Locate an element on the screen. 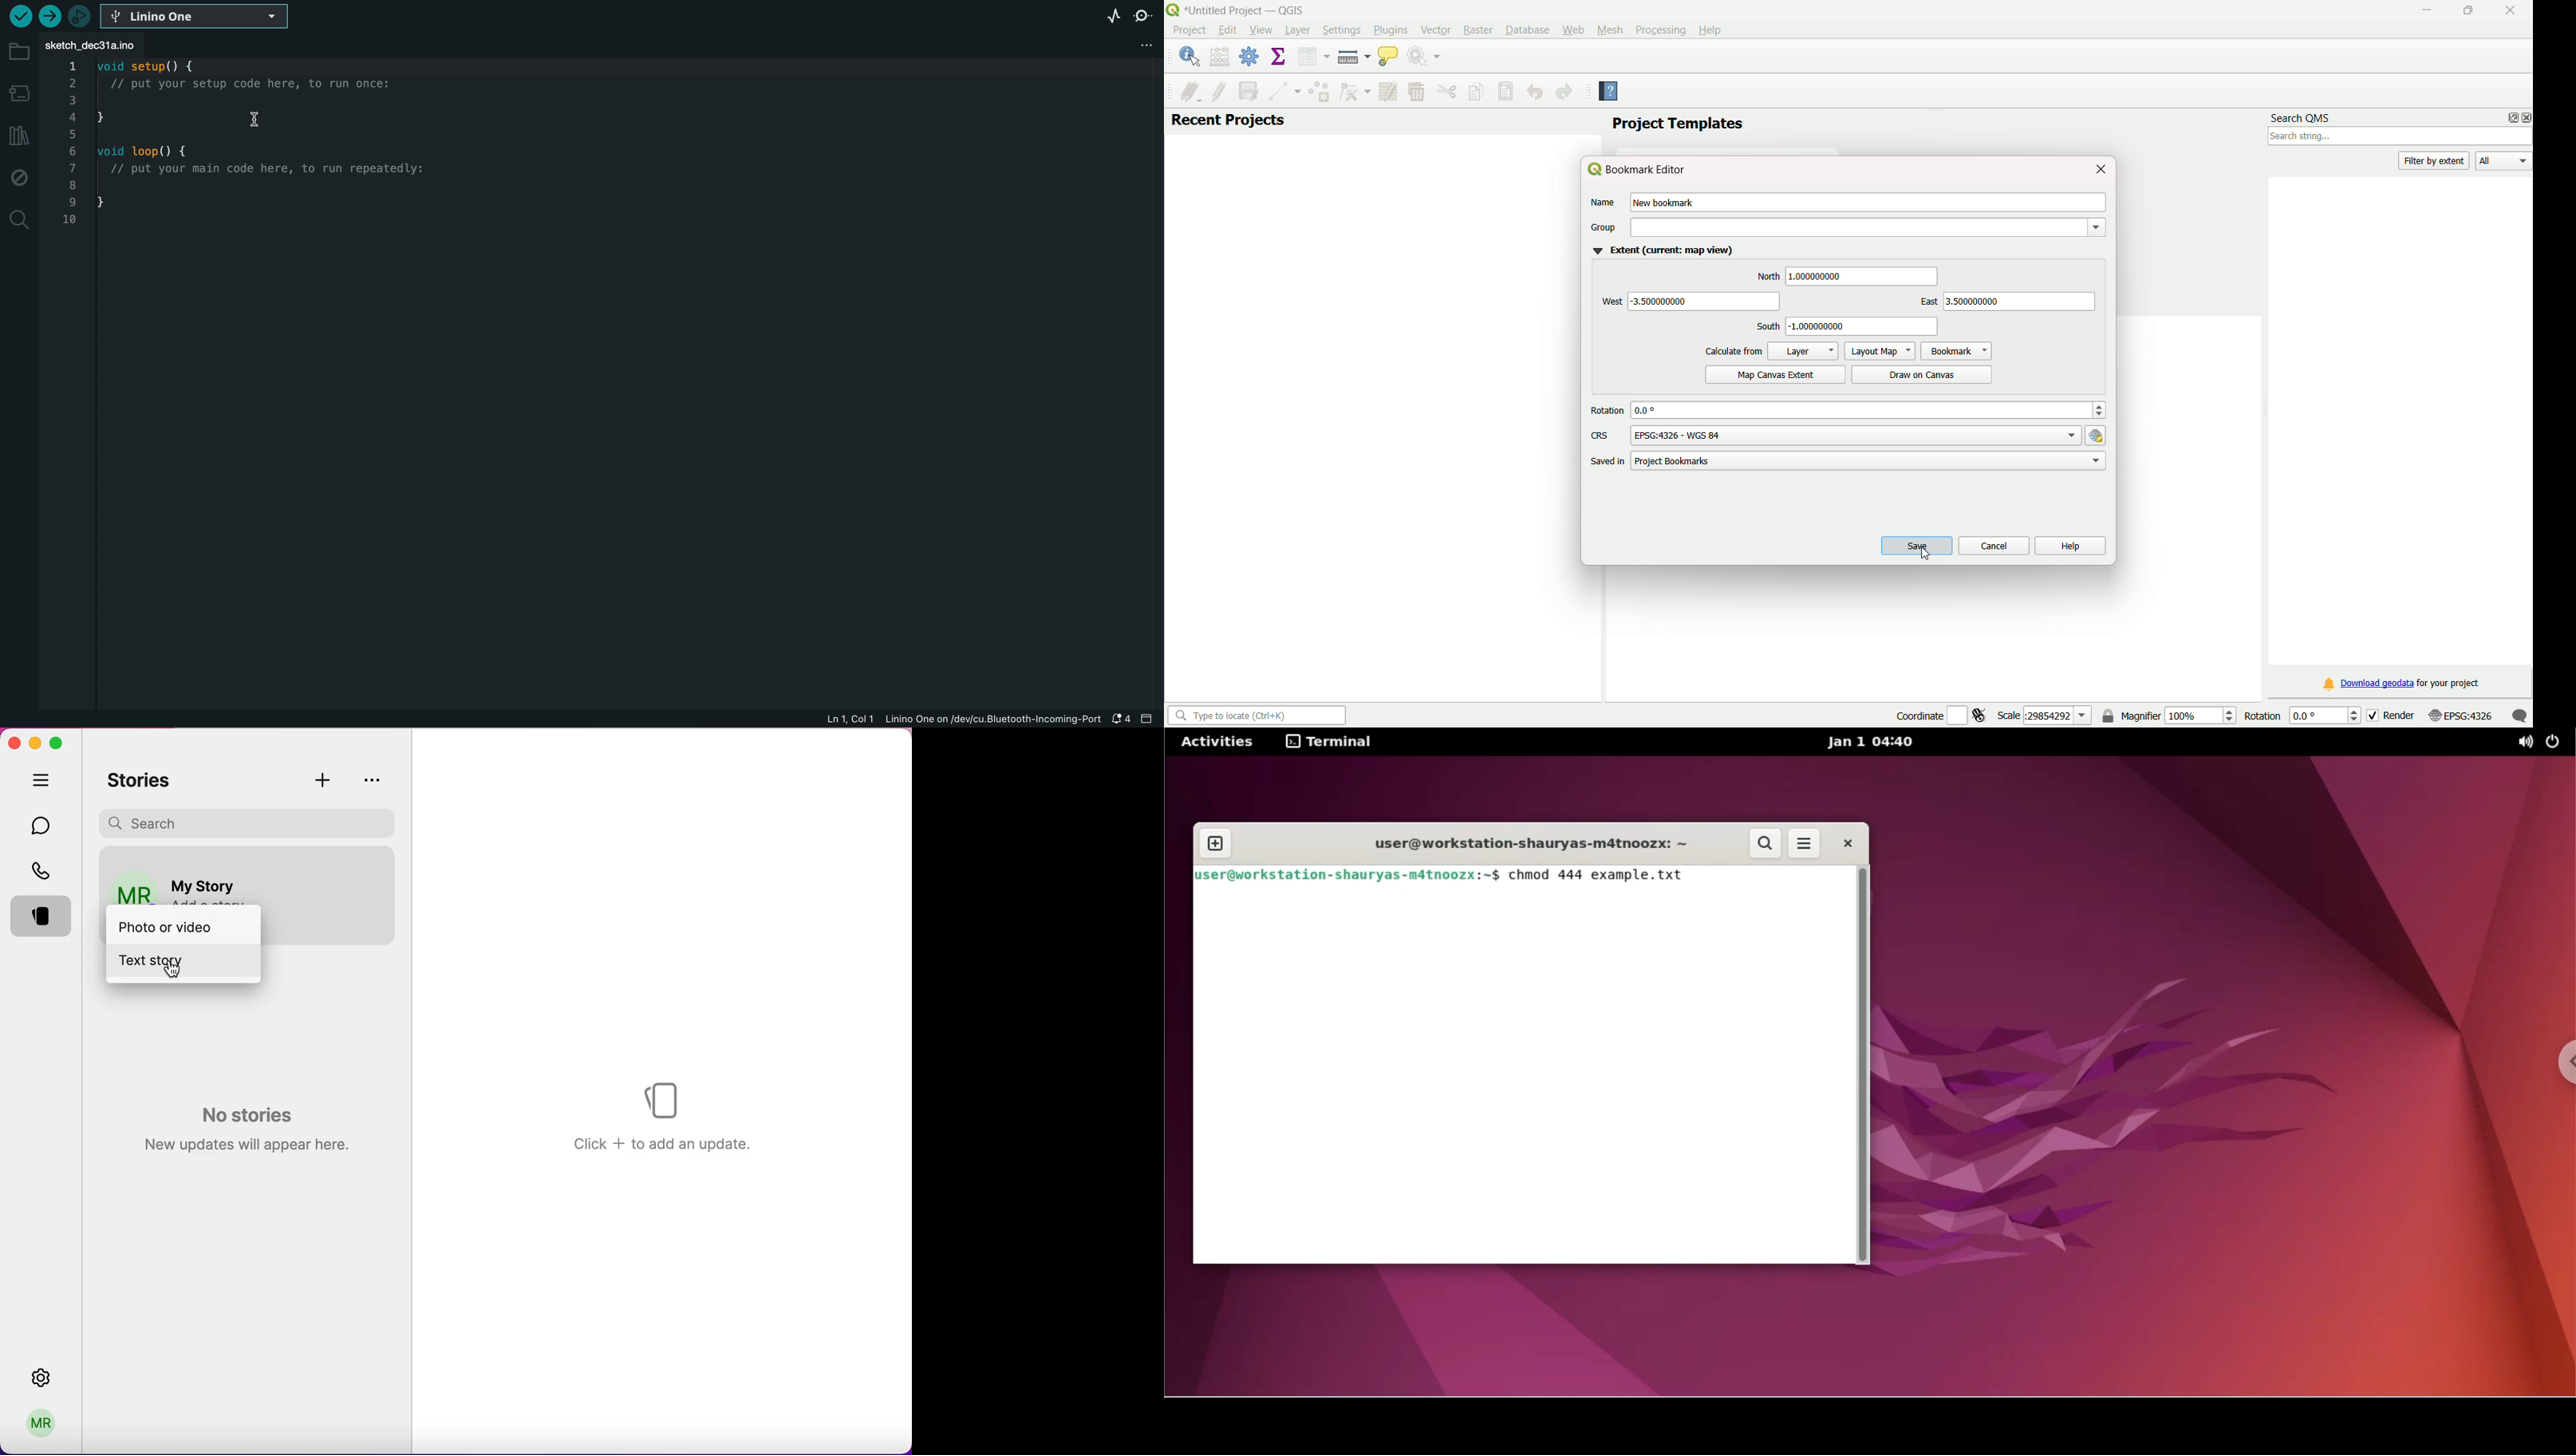  north is located at coordinates (1767, 277).